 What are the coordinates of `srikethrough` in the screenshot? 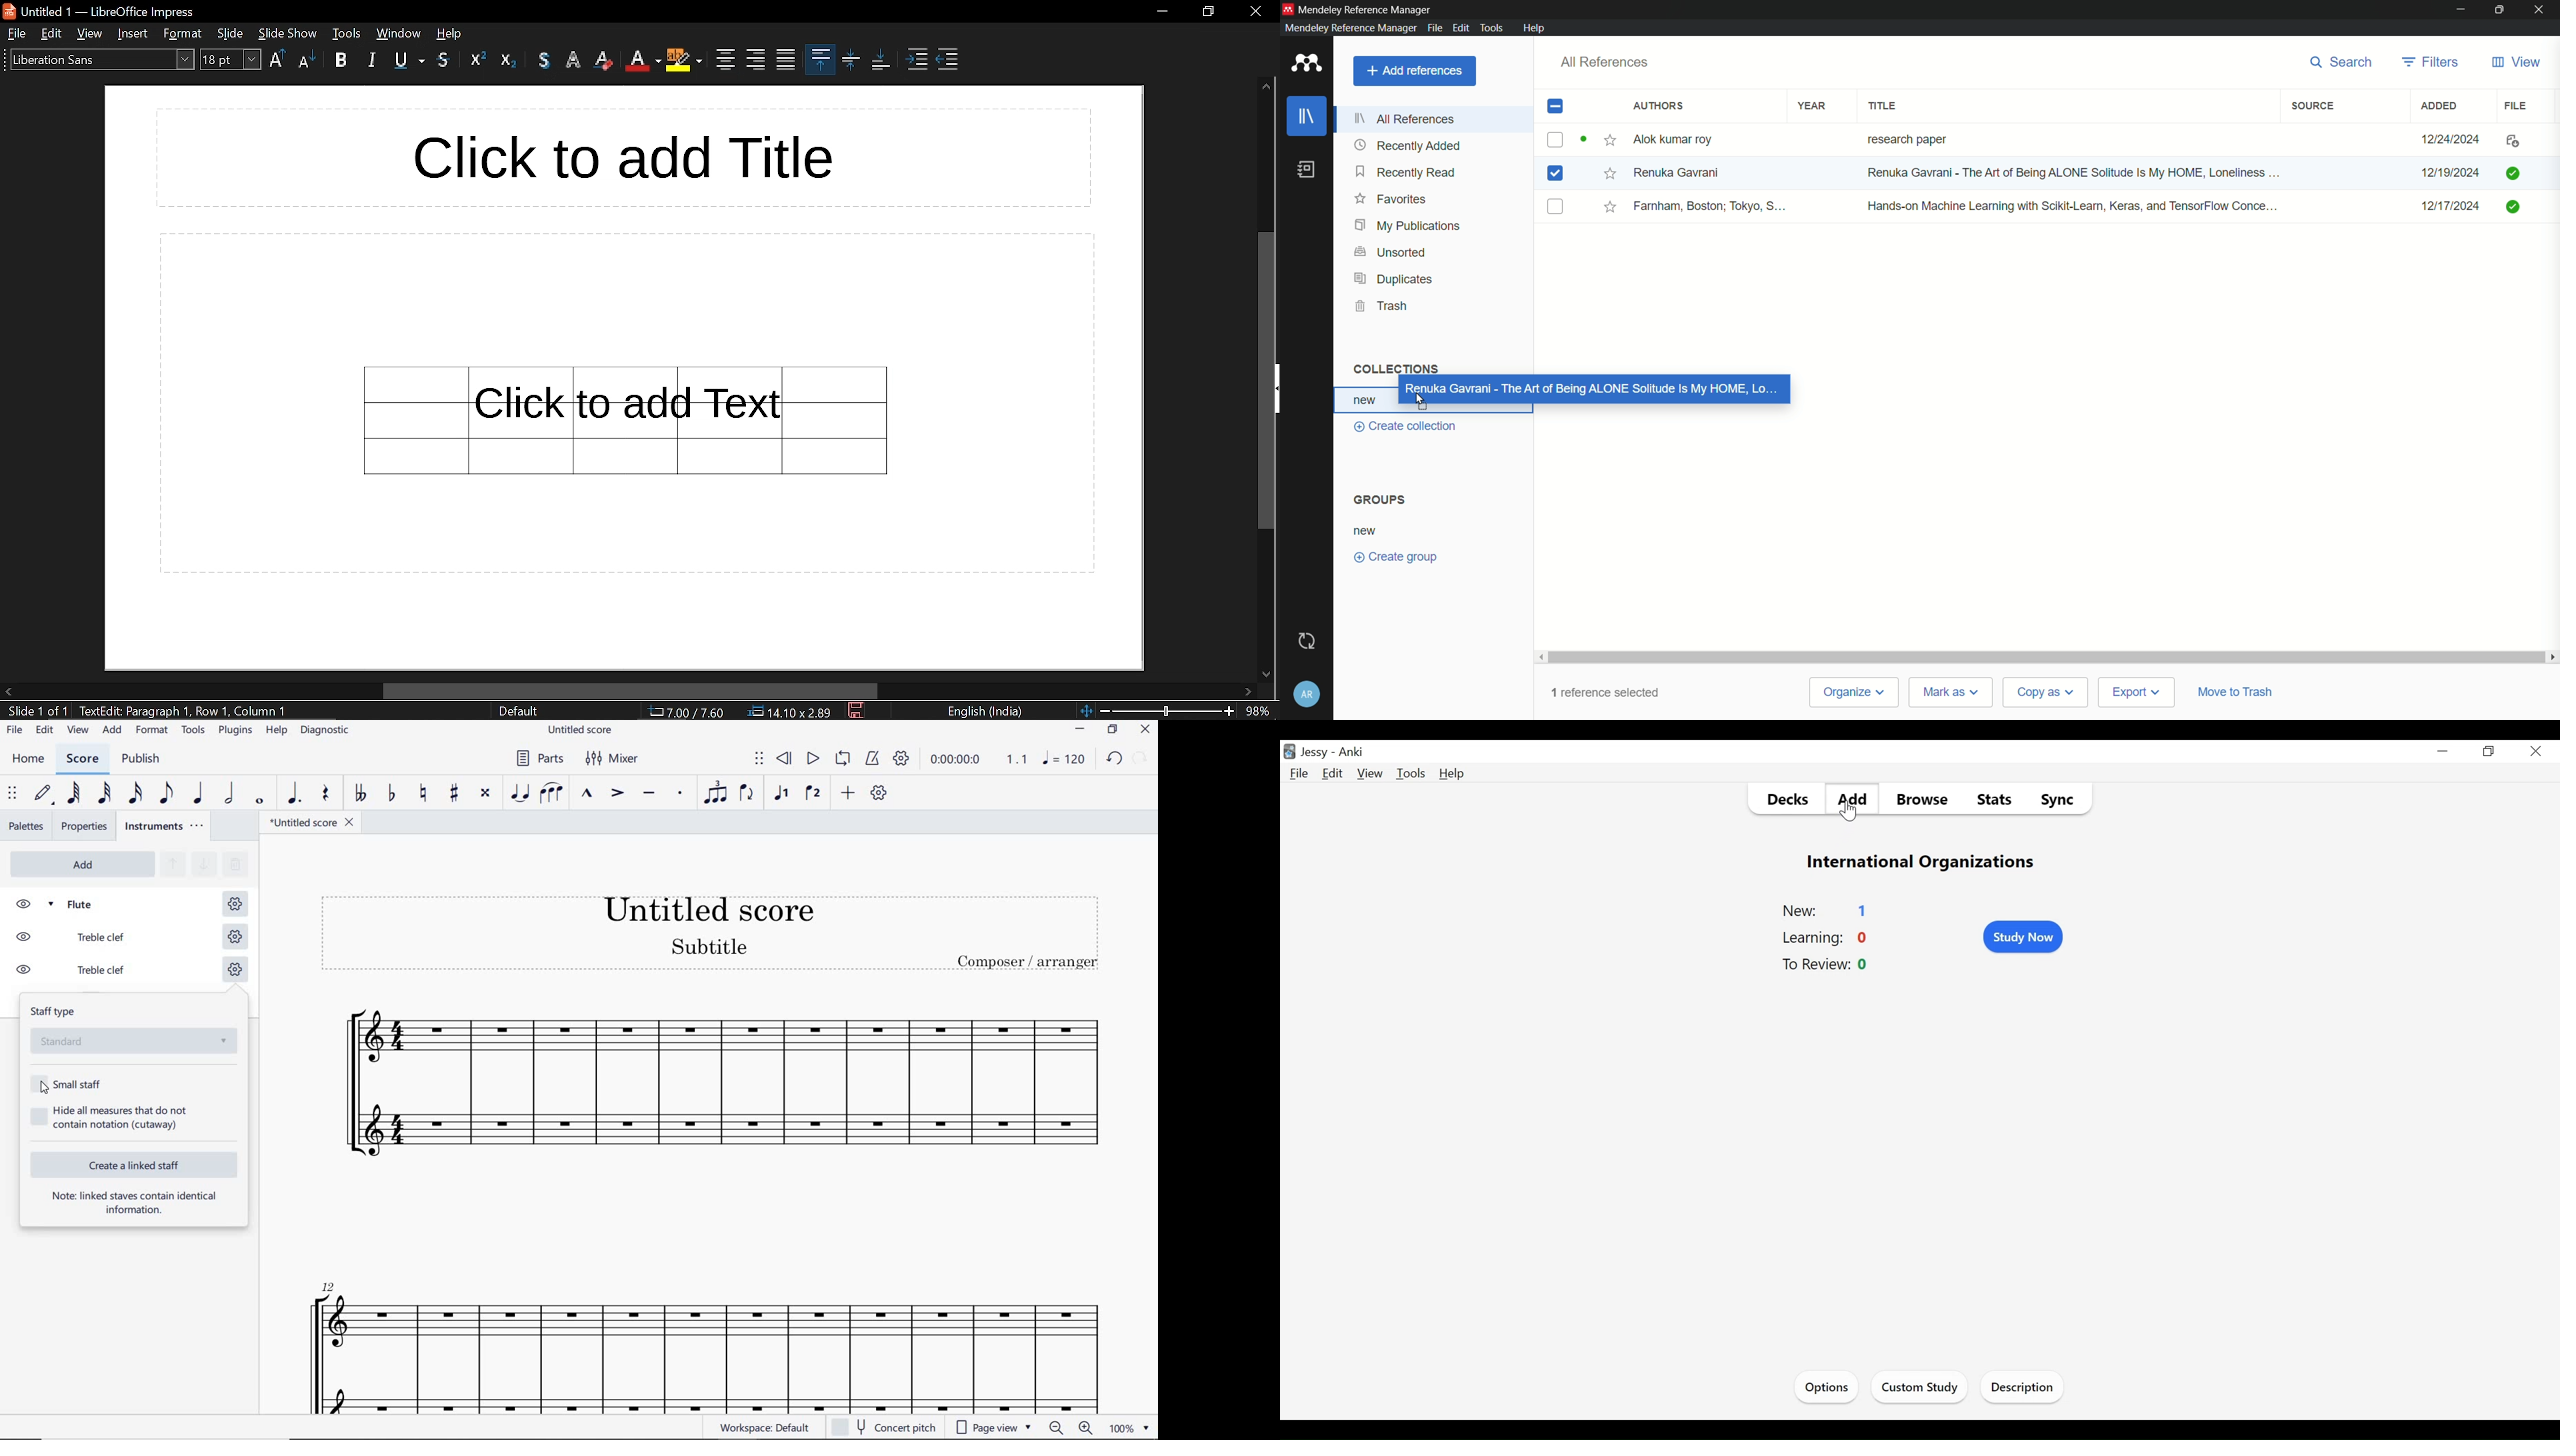 It's located at (444, 60).